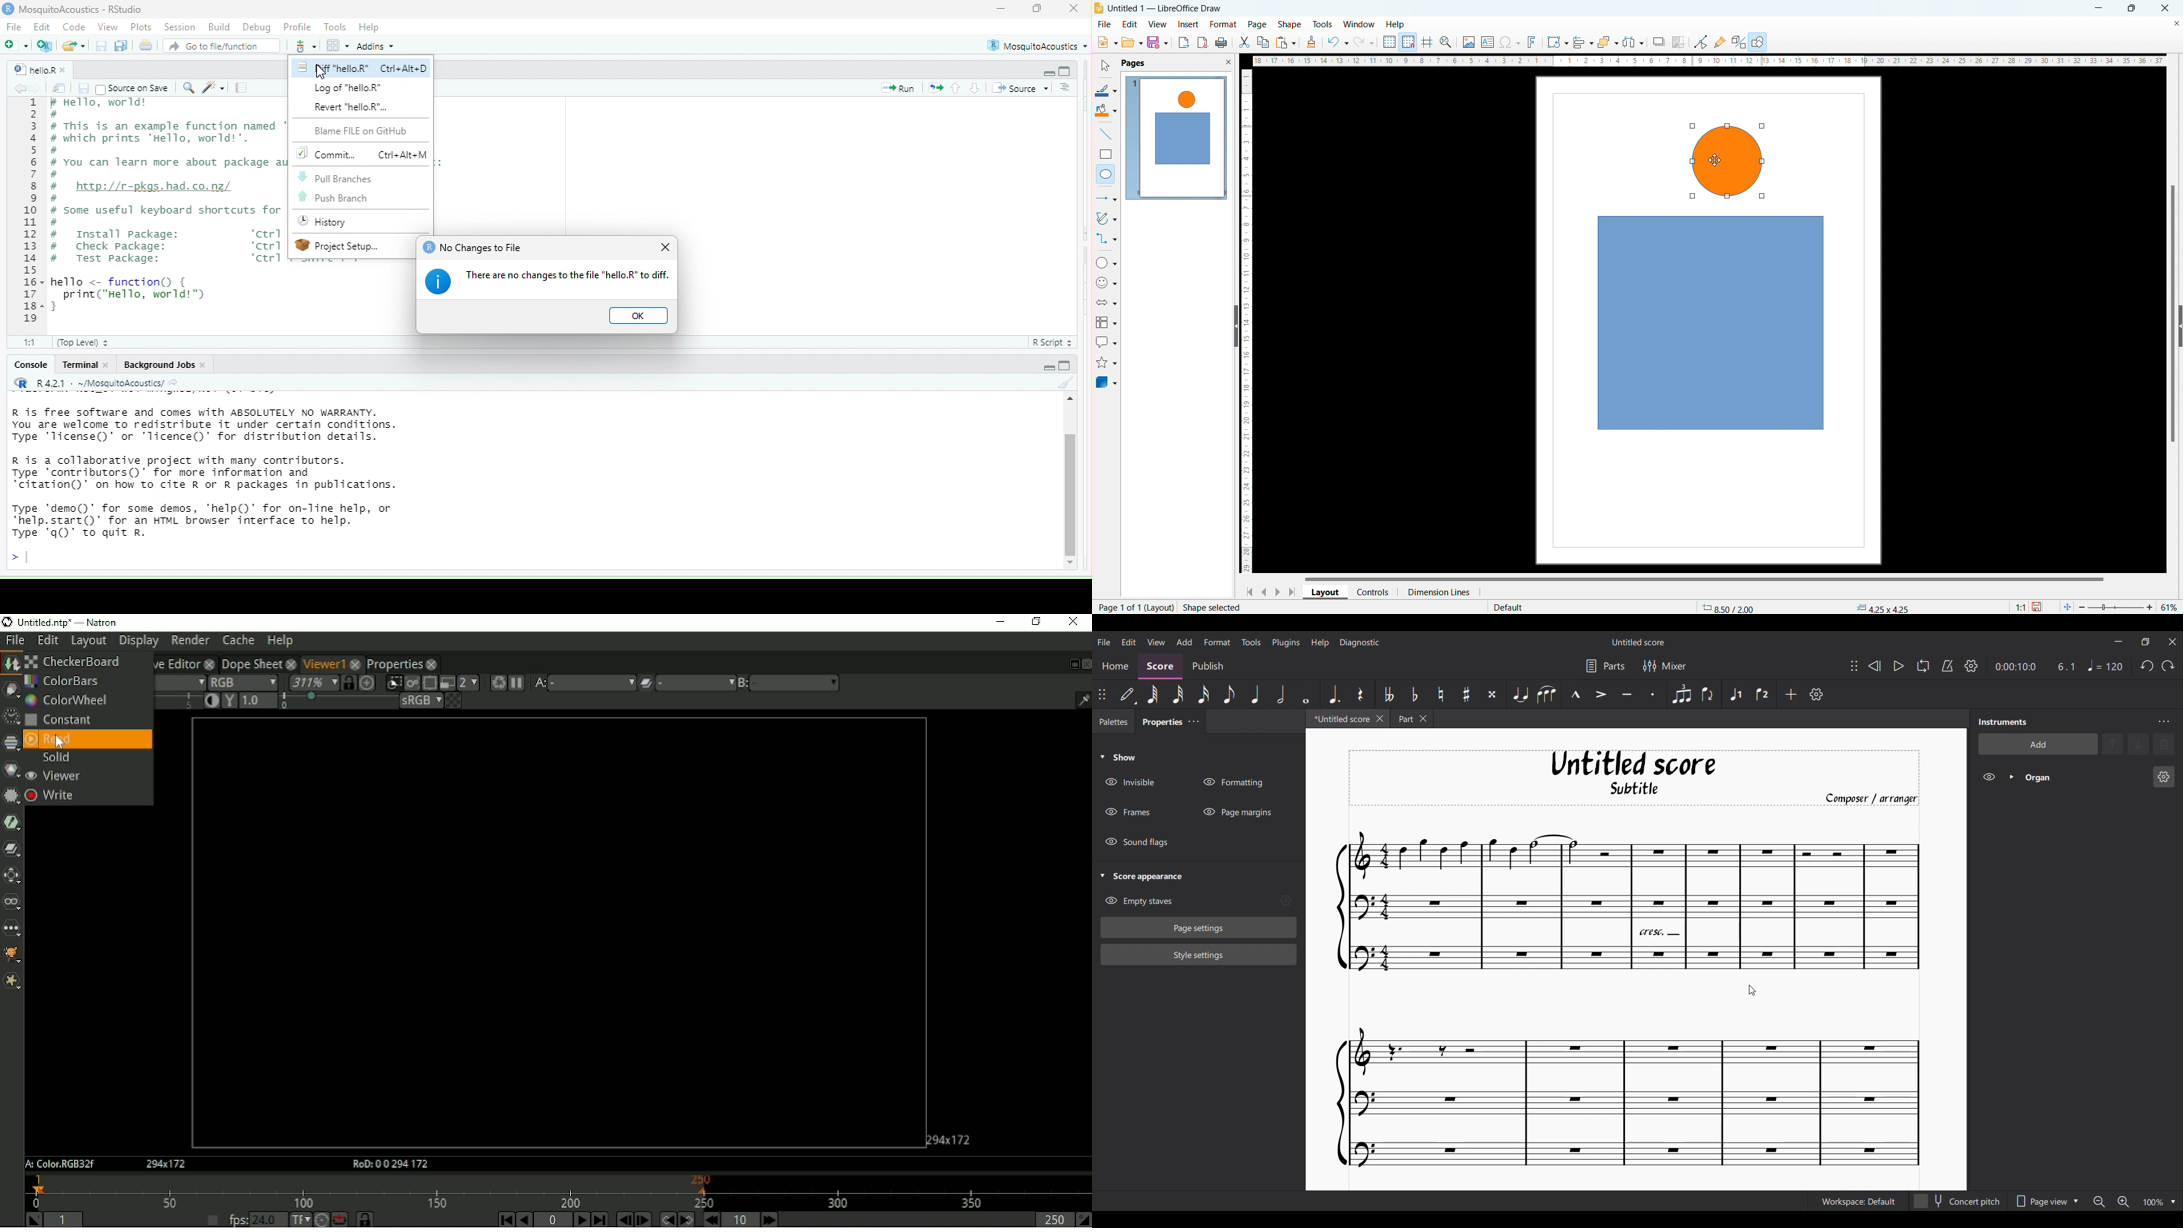  I want to click on W Project Setup..., so click(343, 247).